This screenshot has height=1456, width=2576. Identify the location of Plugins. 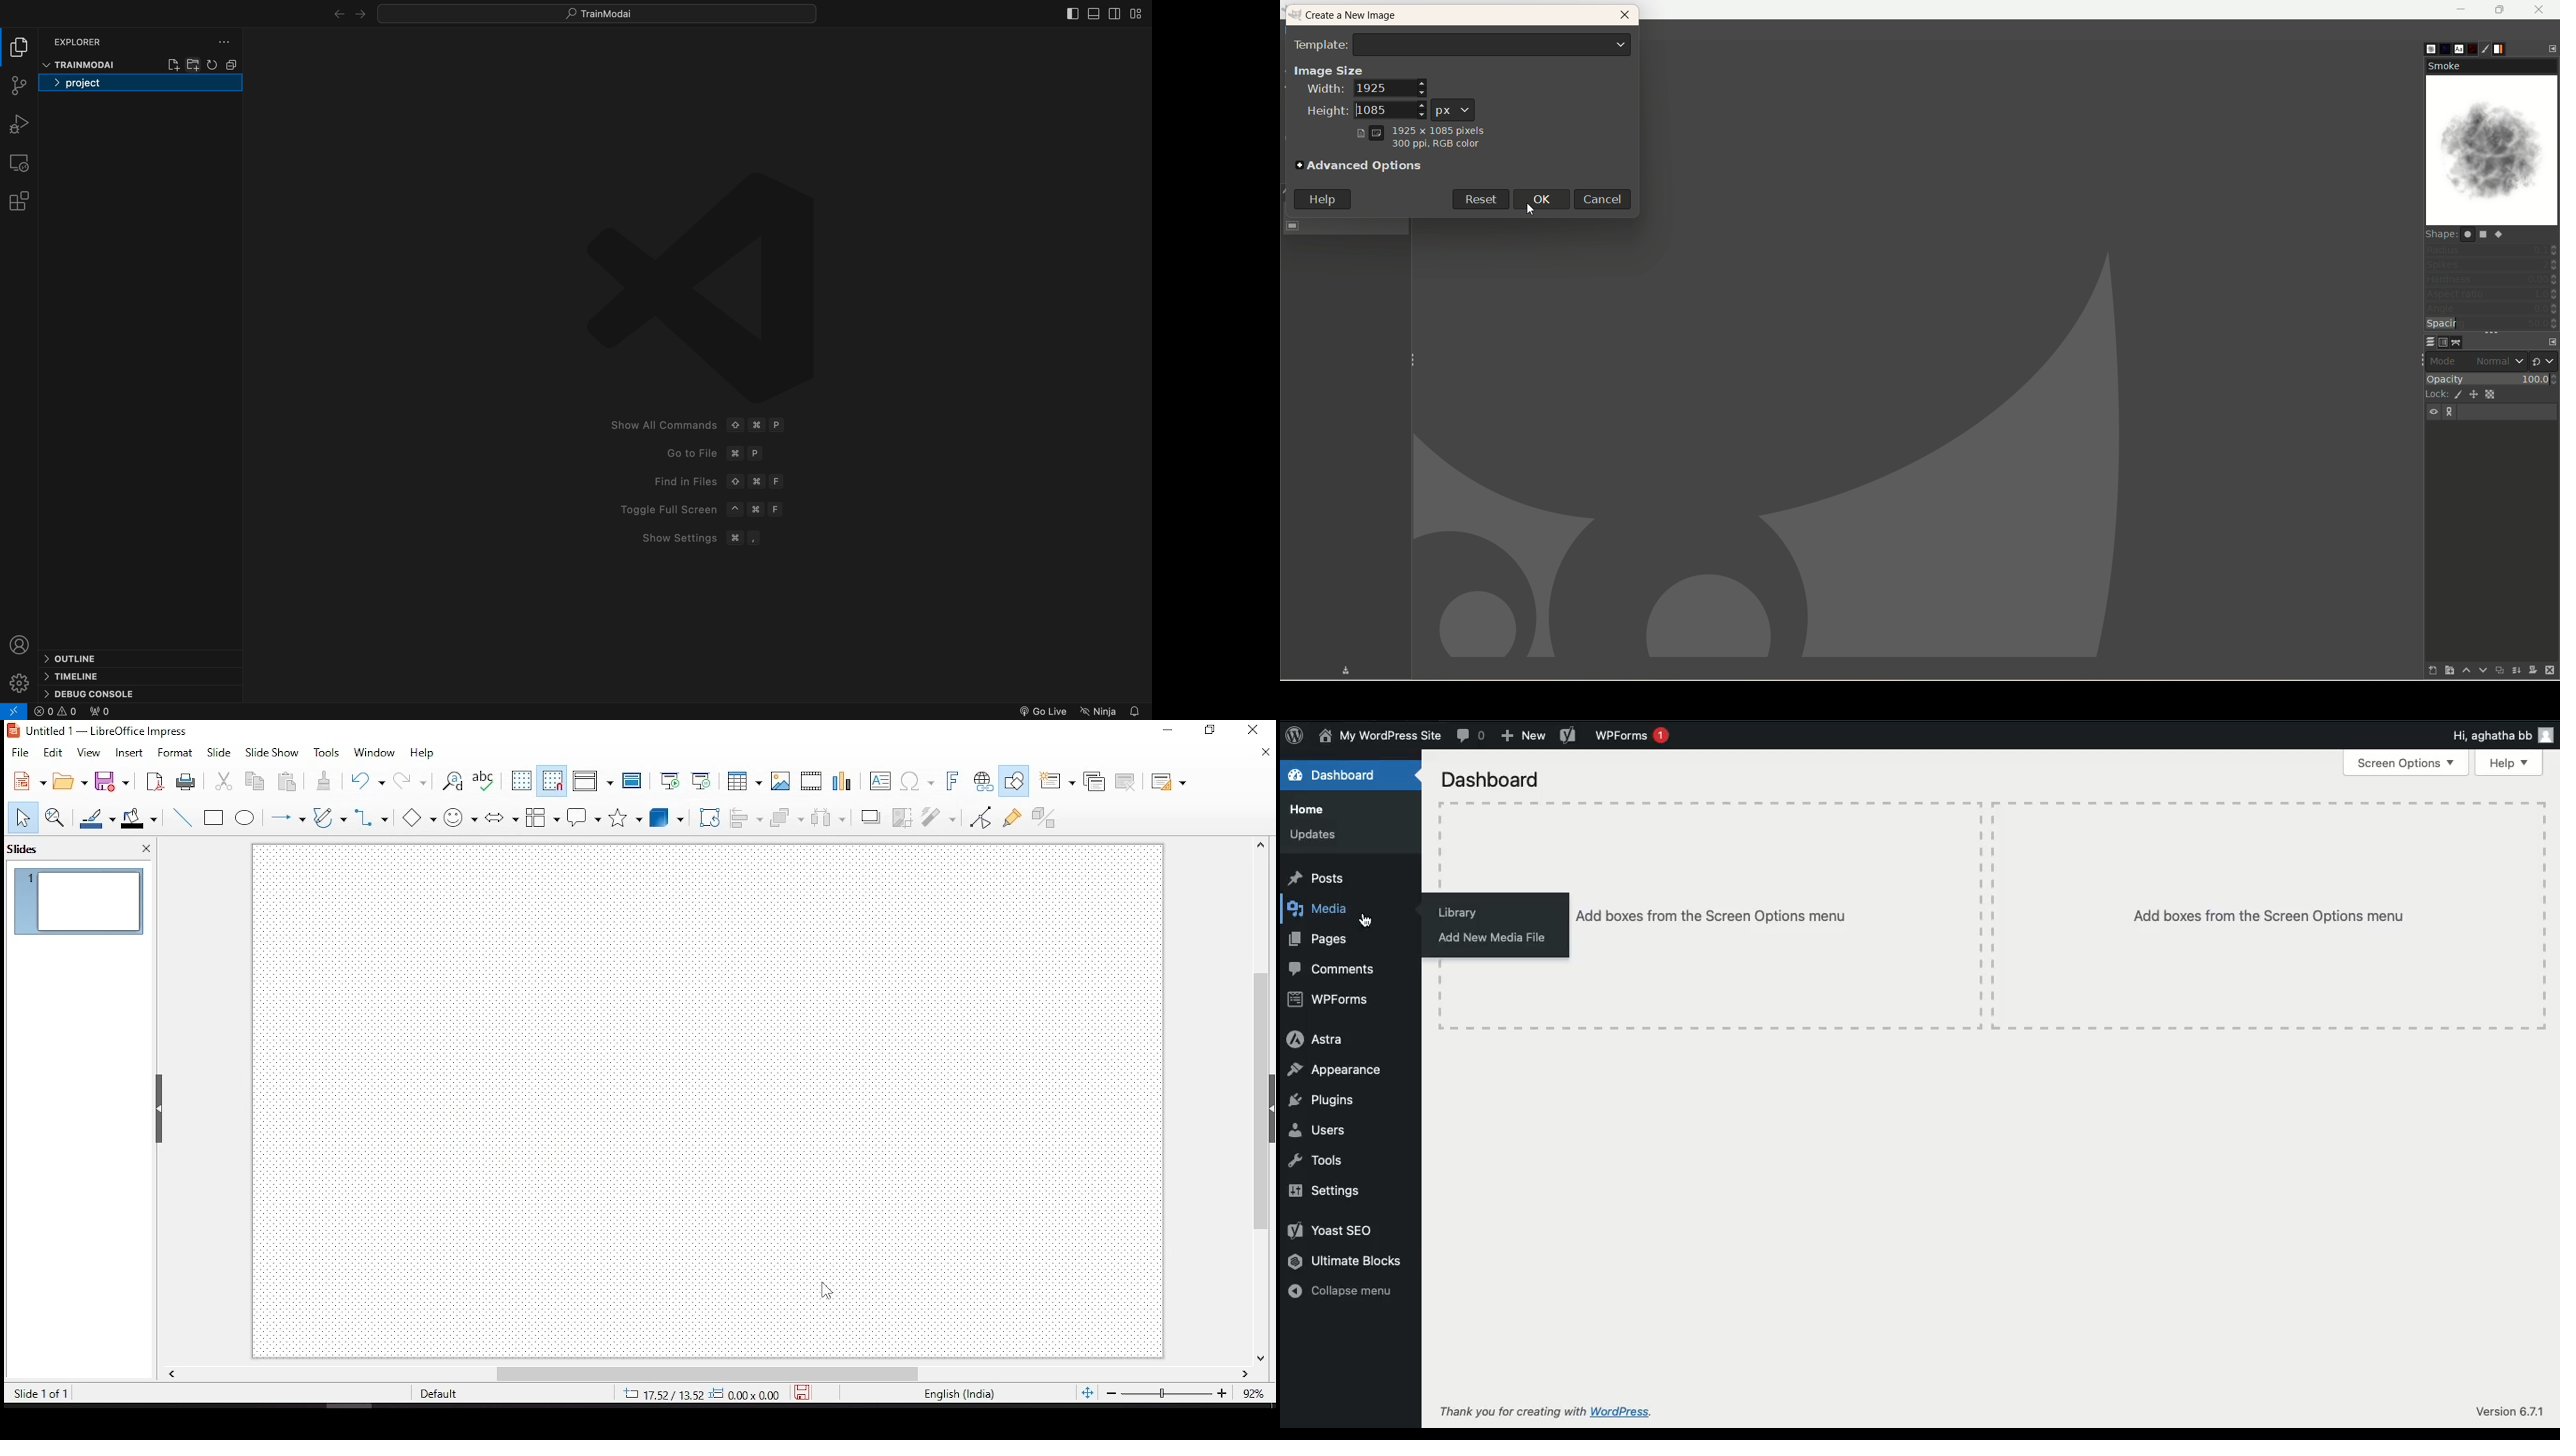
(1323, 1100).